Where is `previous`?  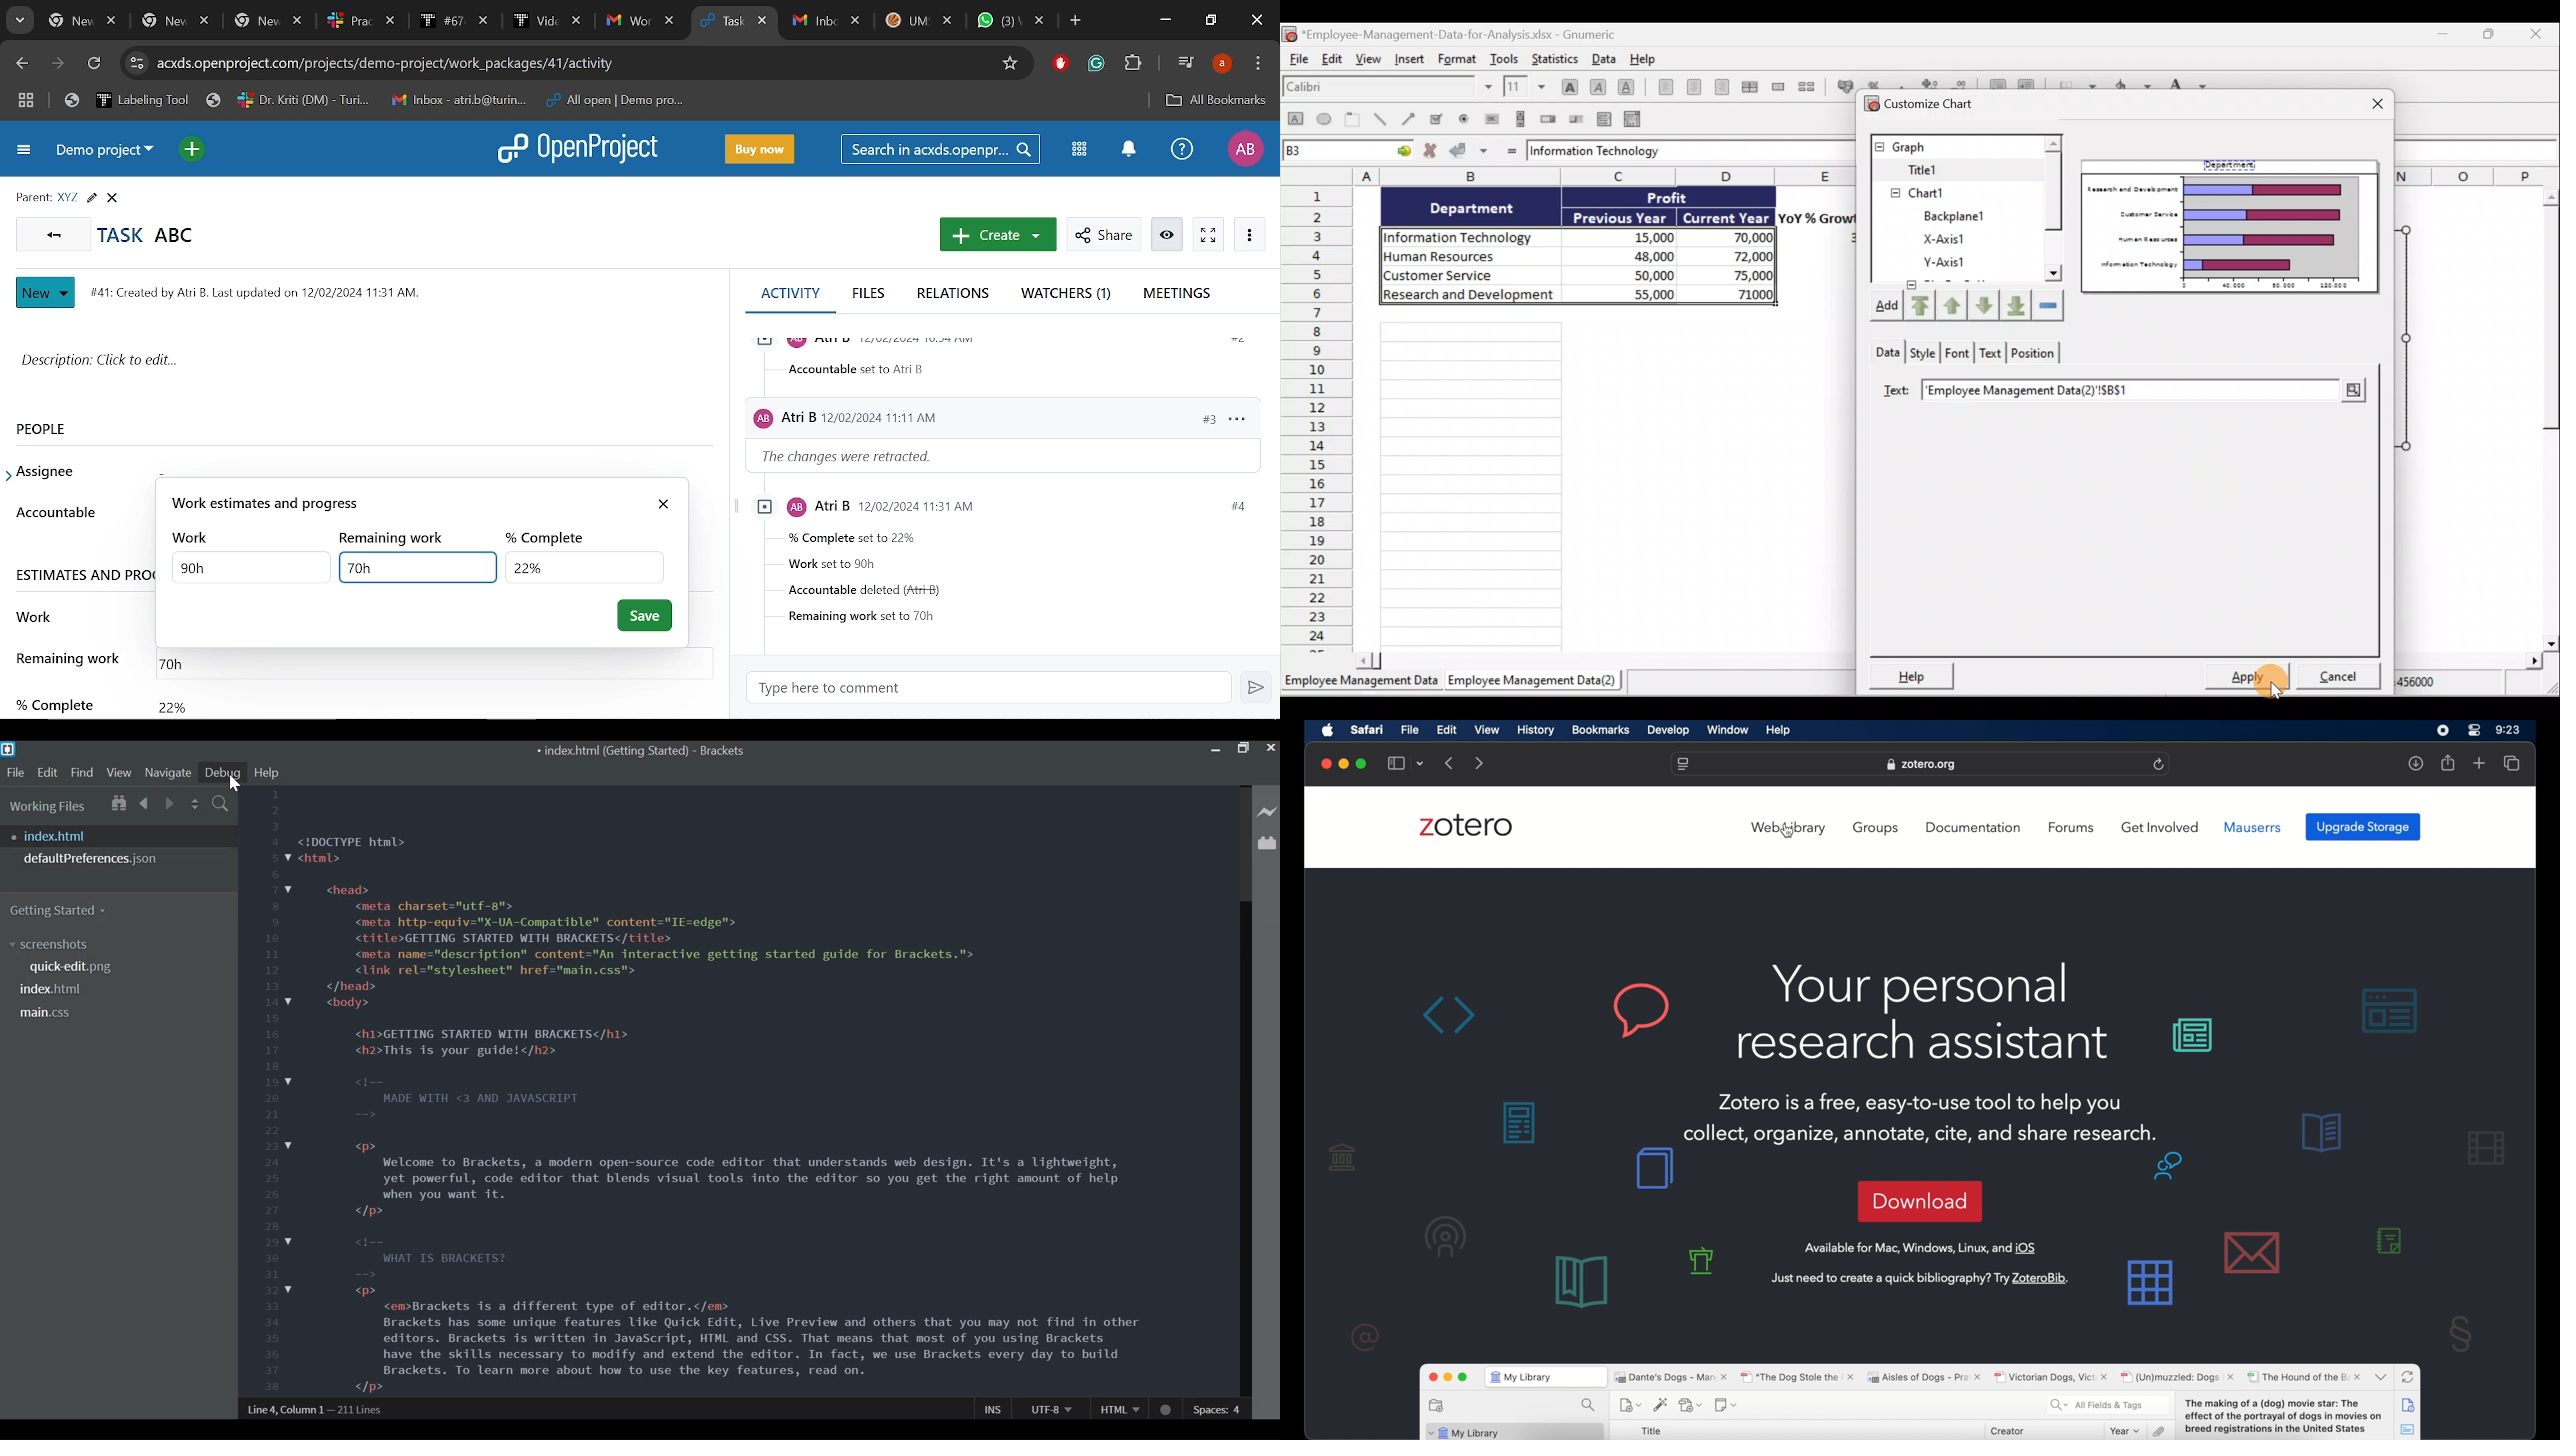 previous is located at coordinates (1451, 762).